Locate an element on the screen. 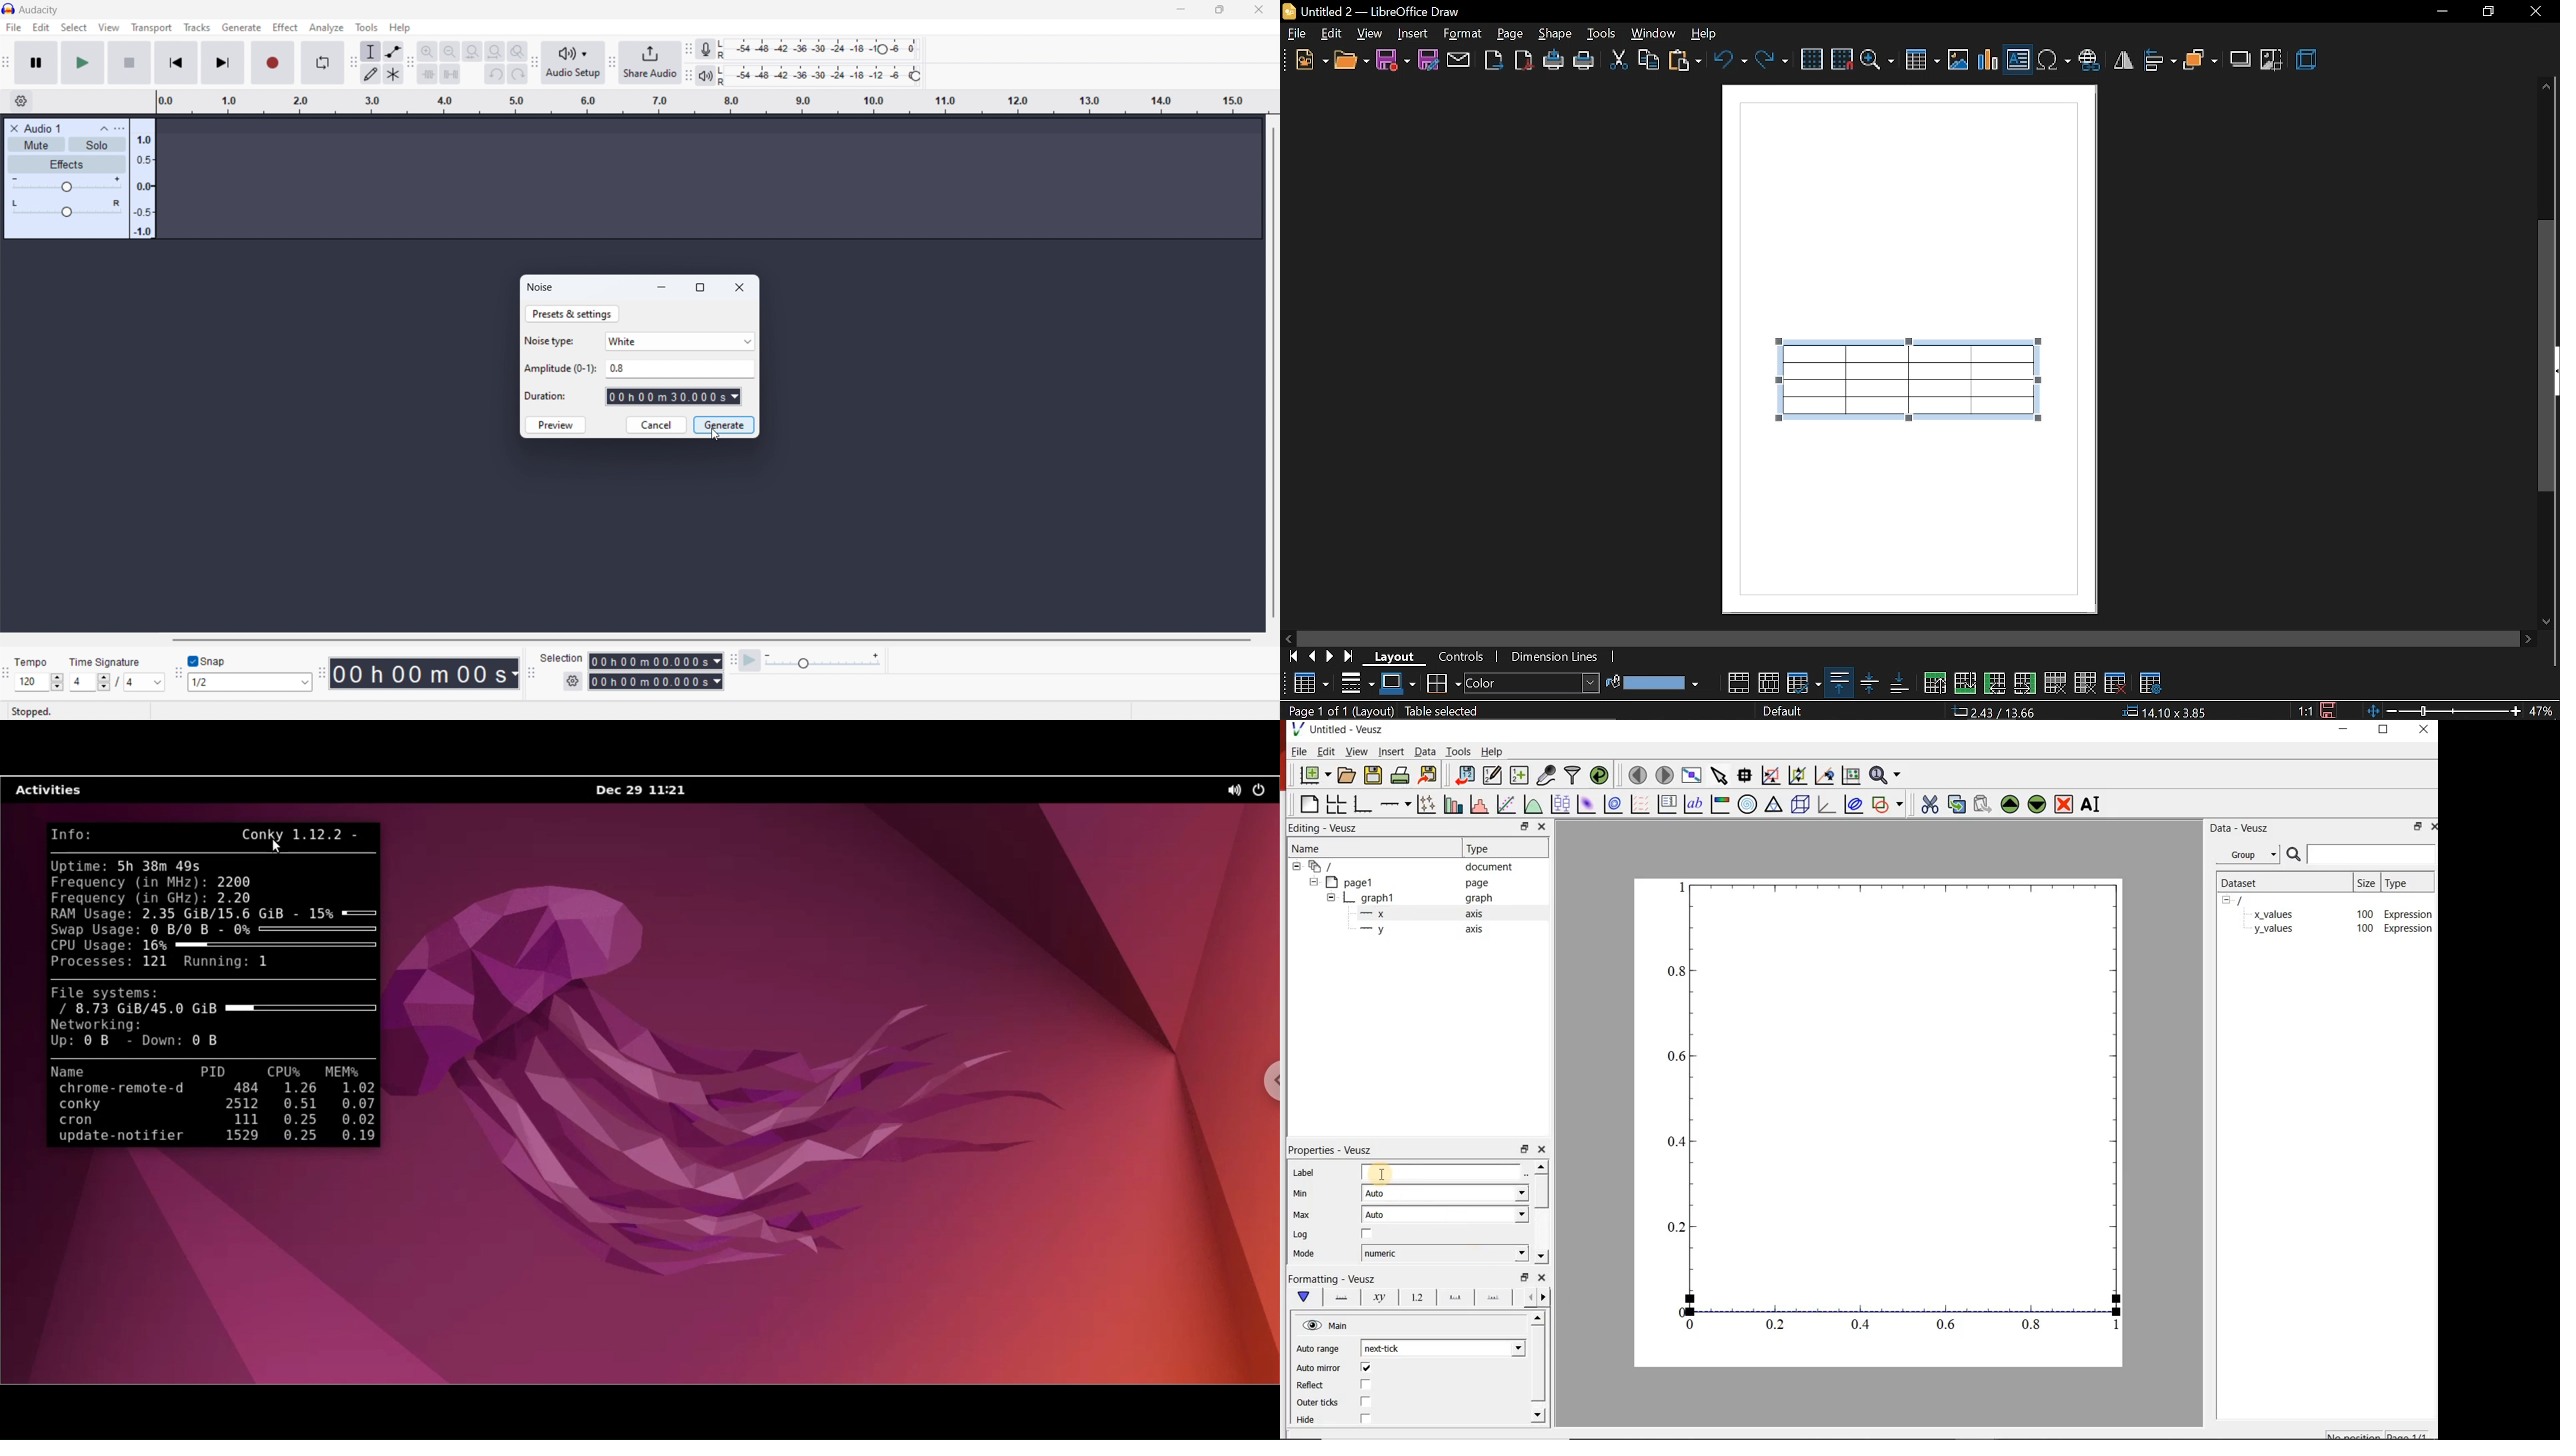 The height and width of the screenshot is (1456, 2576). pause is located at coordinates (36, 63).